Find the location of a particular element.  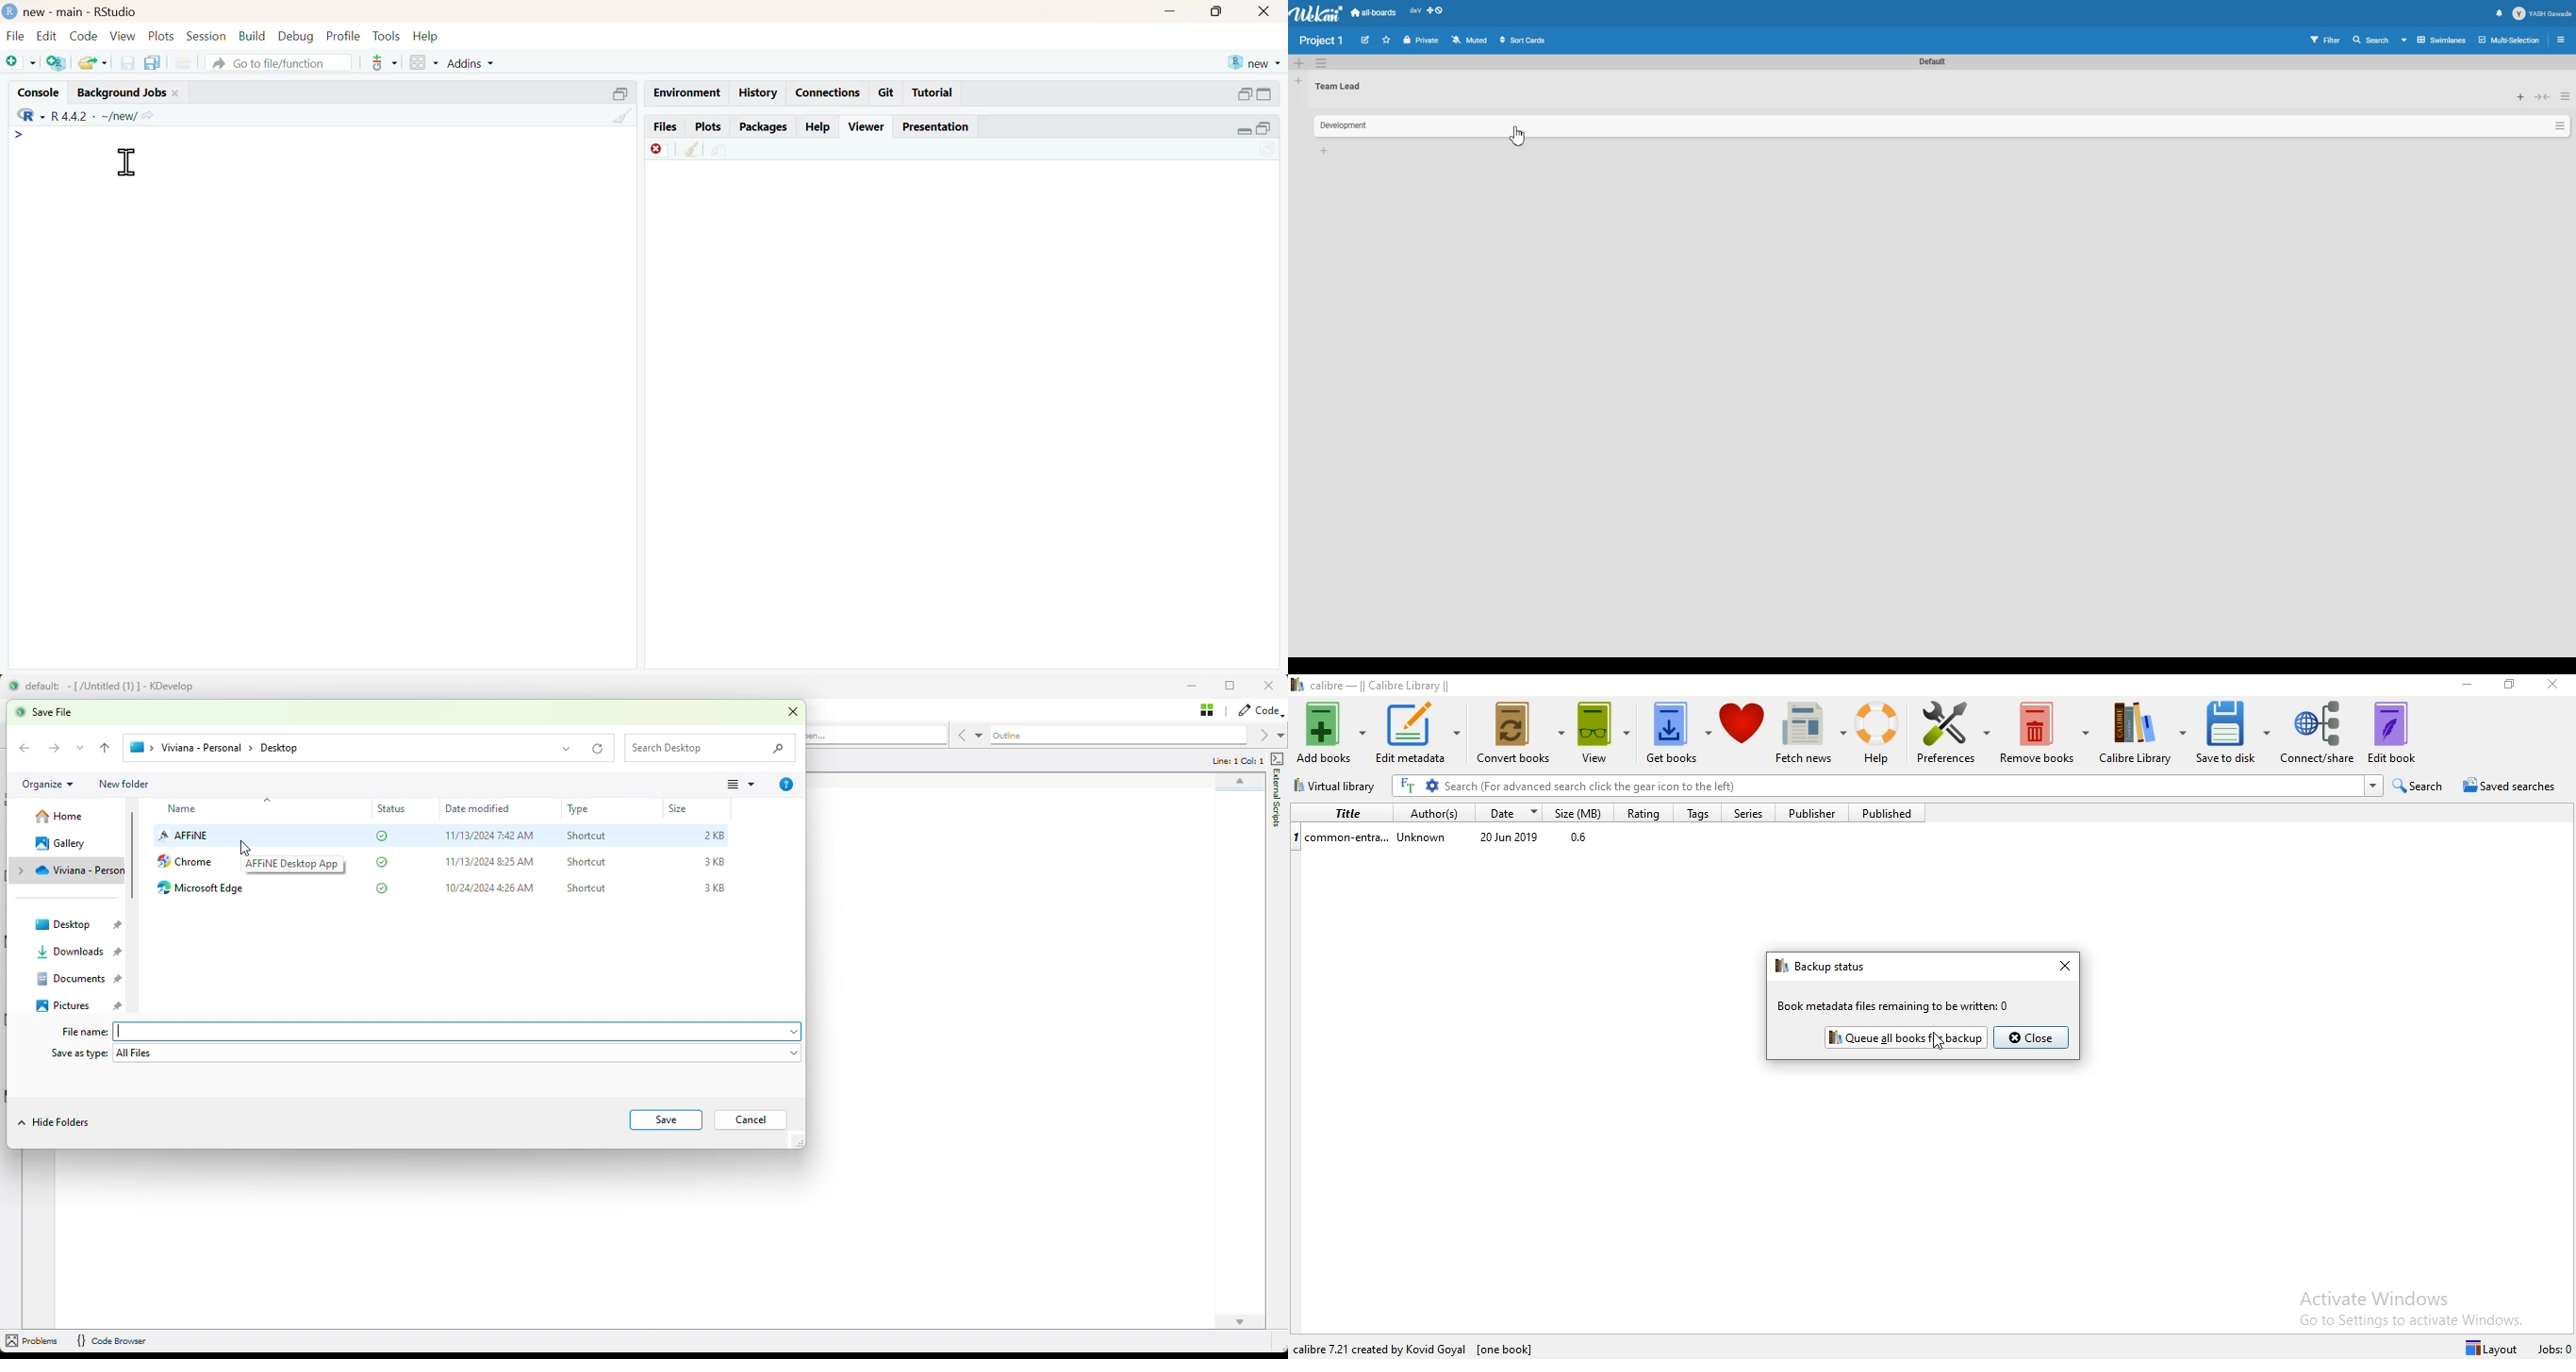

status is located at coordinates (395, 810).